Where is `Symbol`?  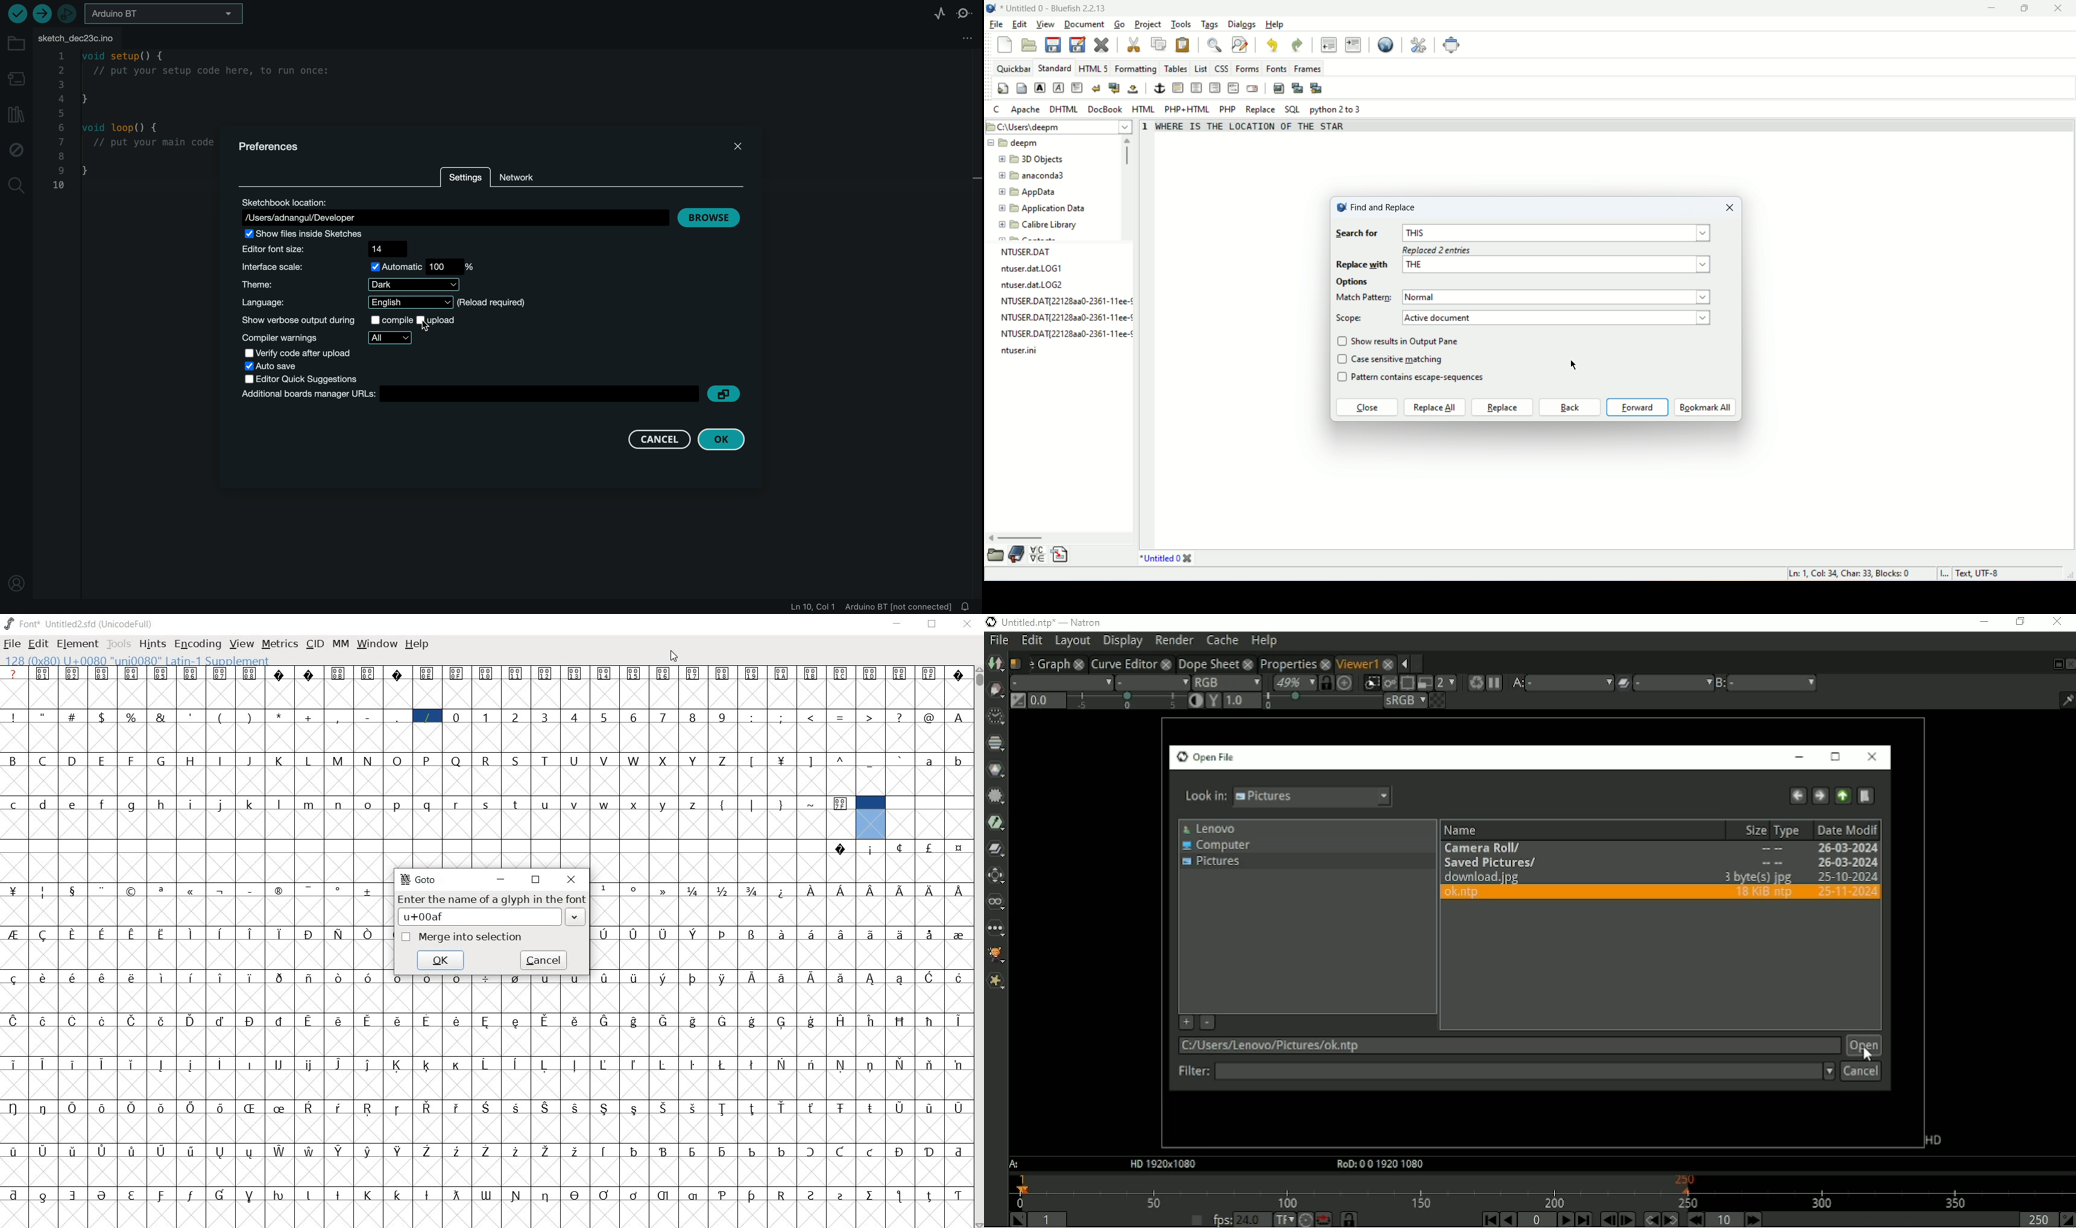
Symbol is located at coordinates (694, 1020).